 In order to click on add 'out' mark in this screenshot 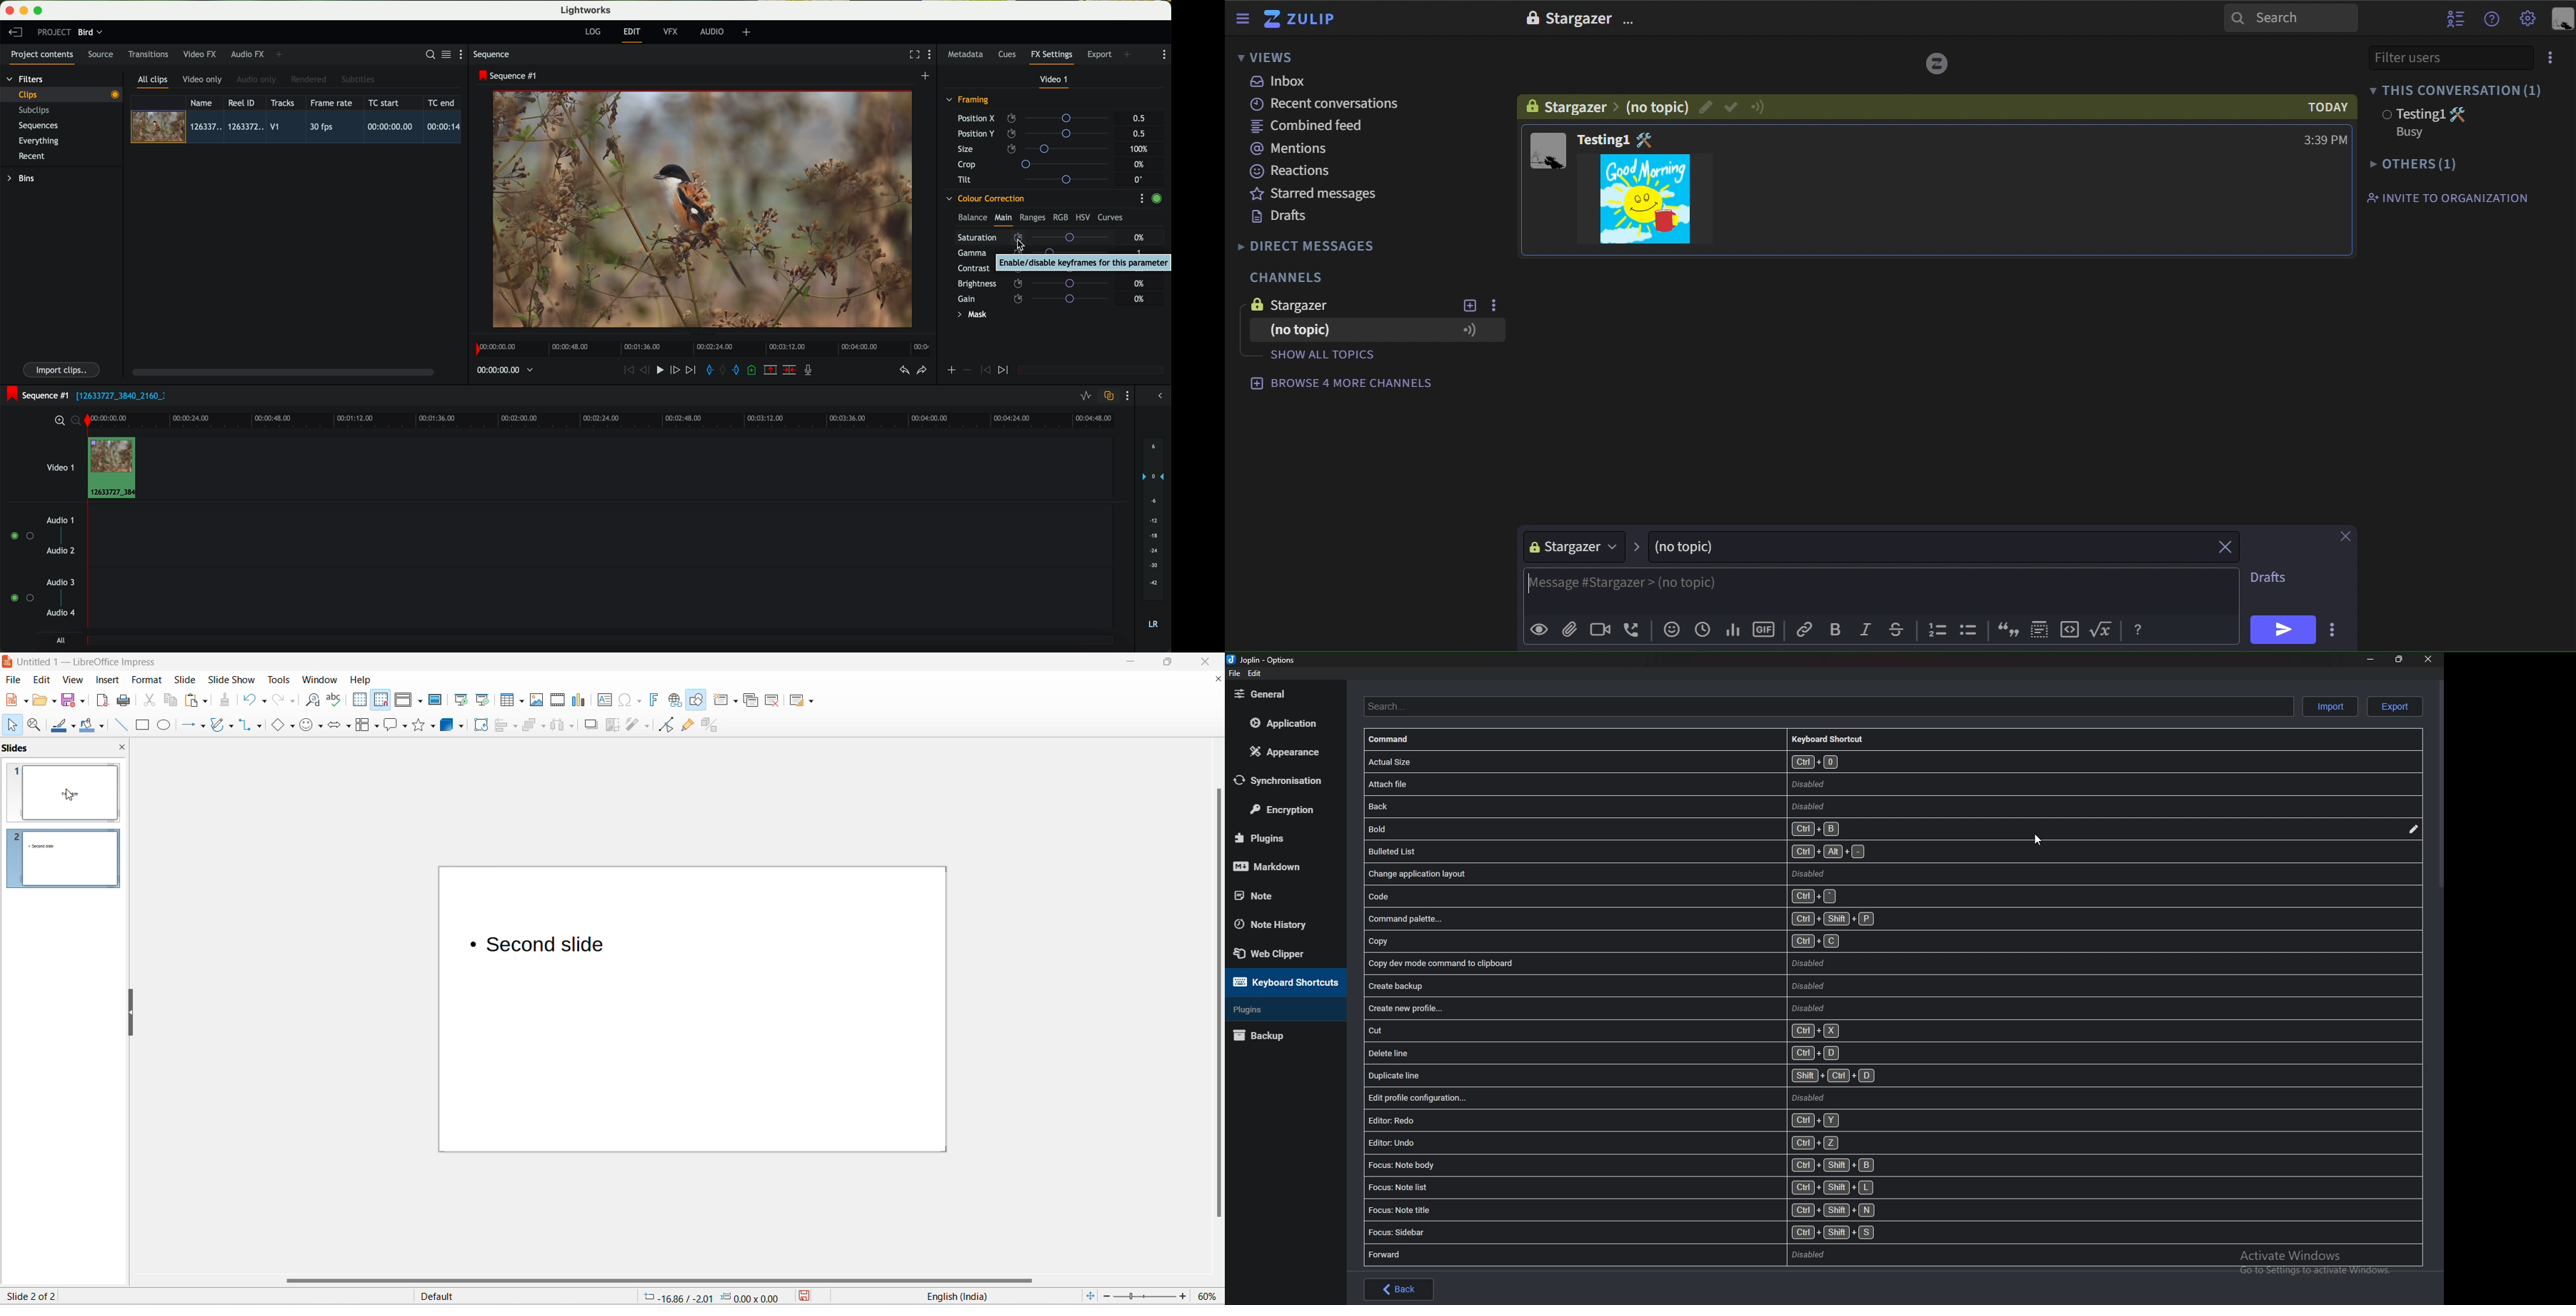, I will do `click(740, 369)`.